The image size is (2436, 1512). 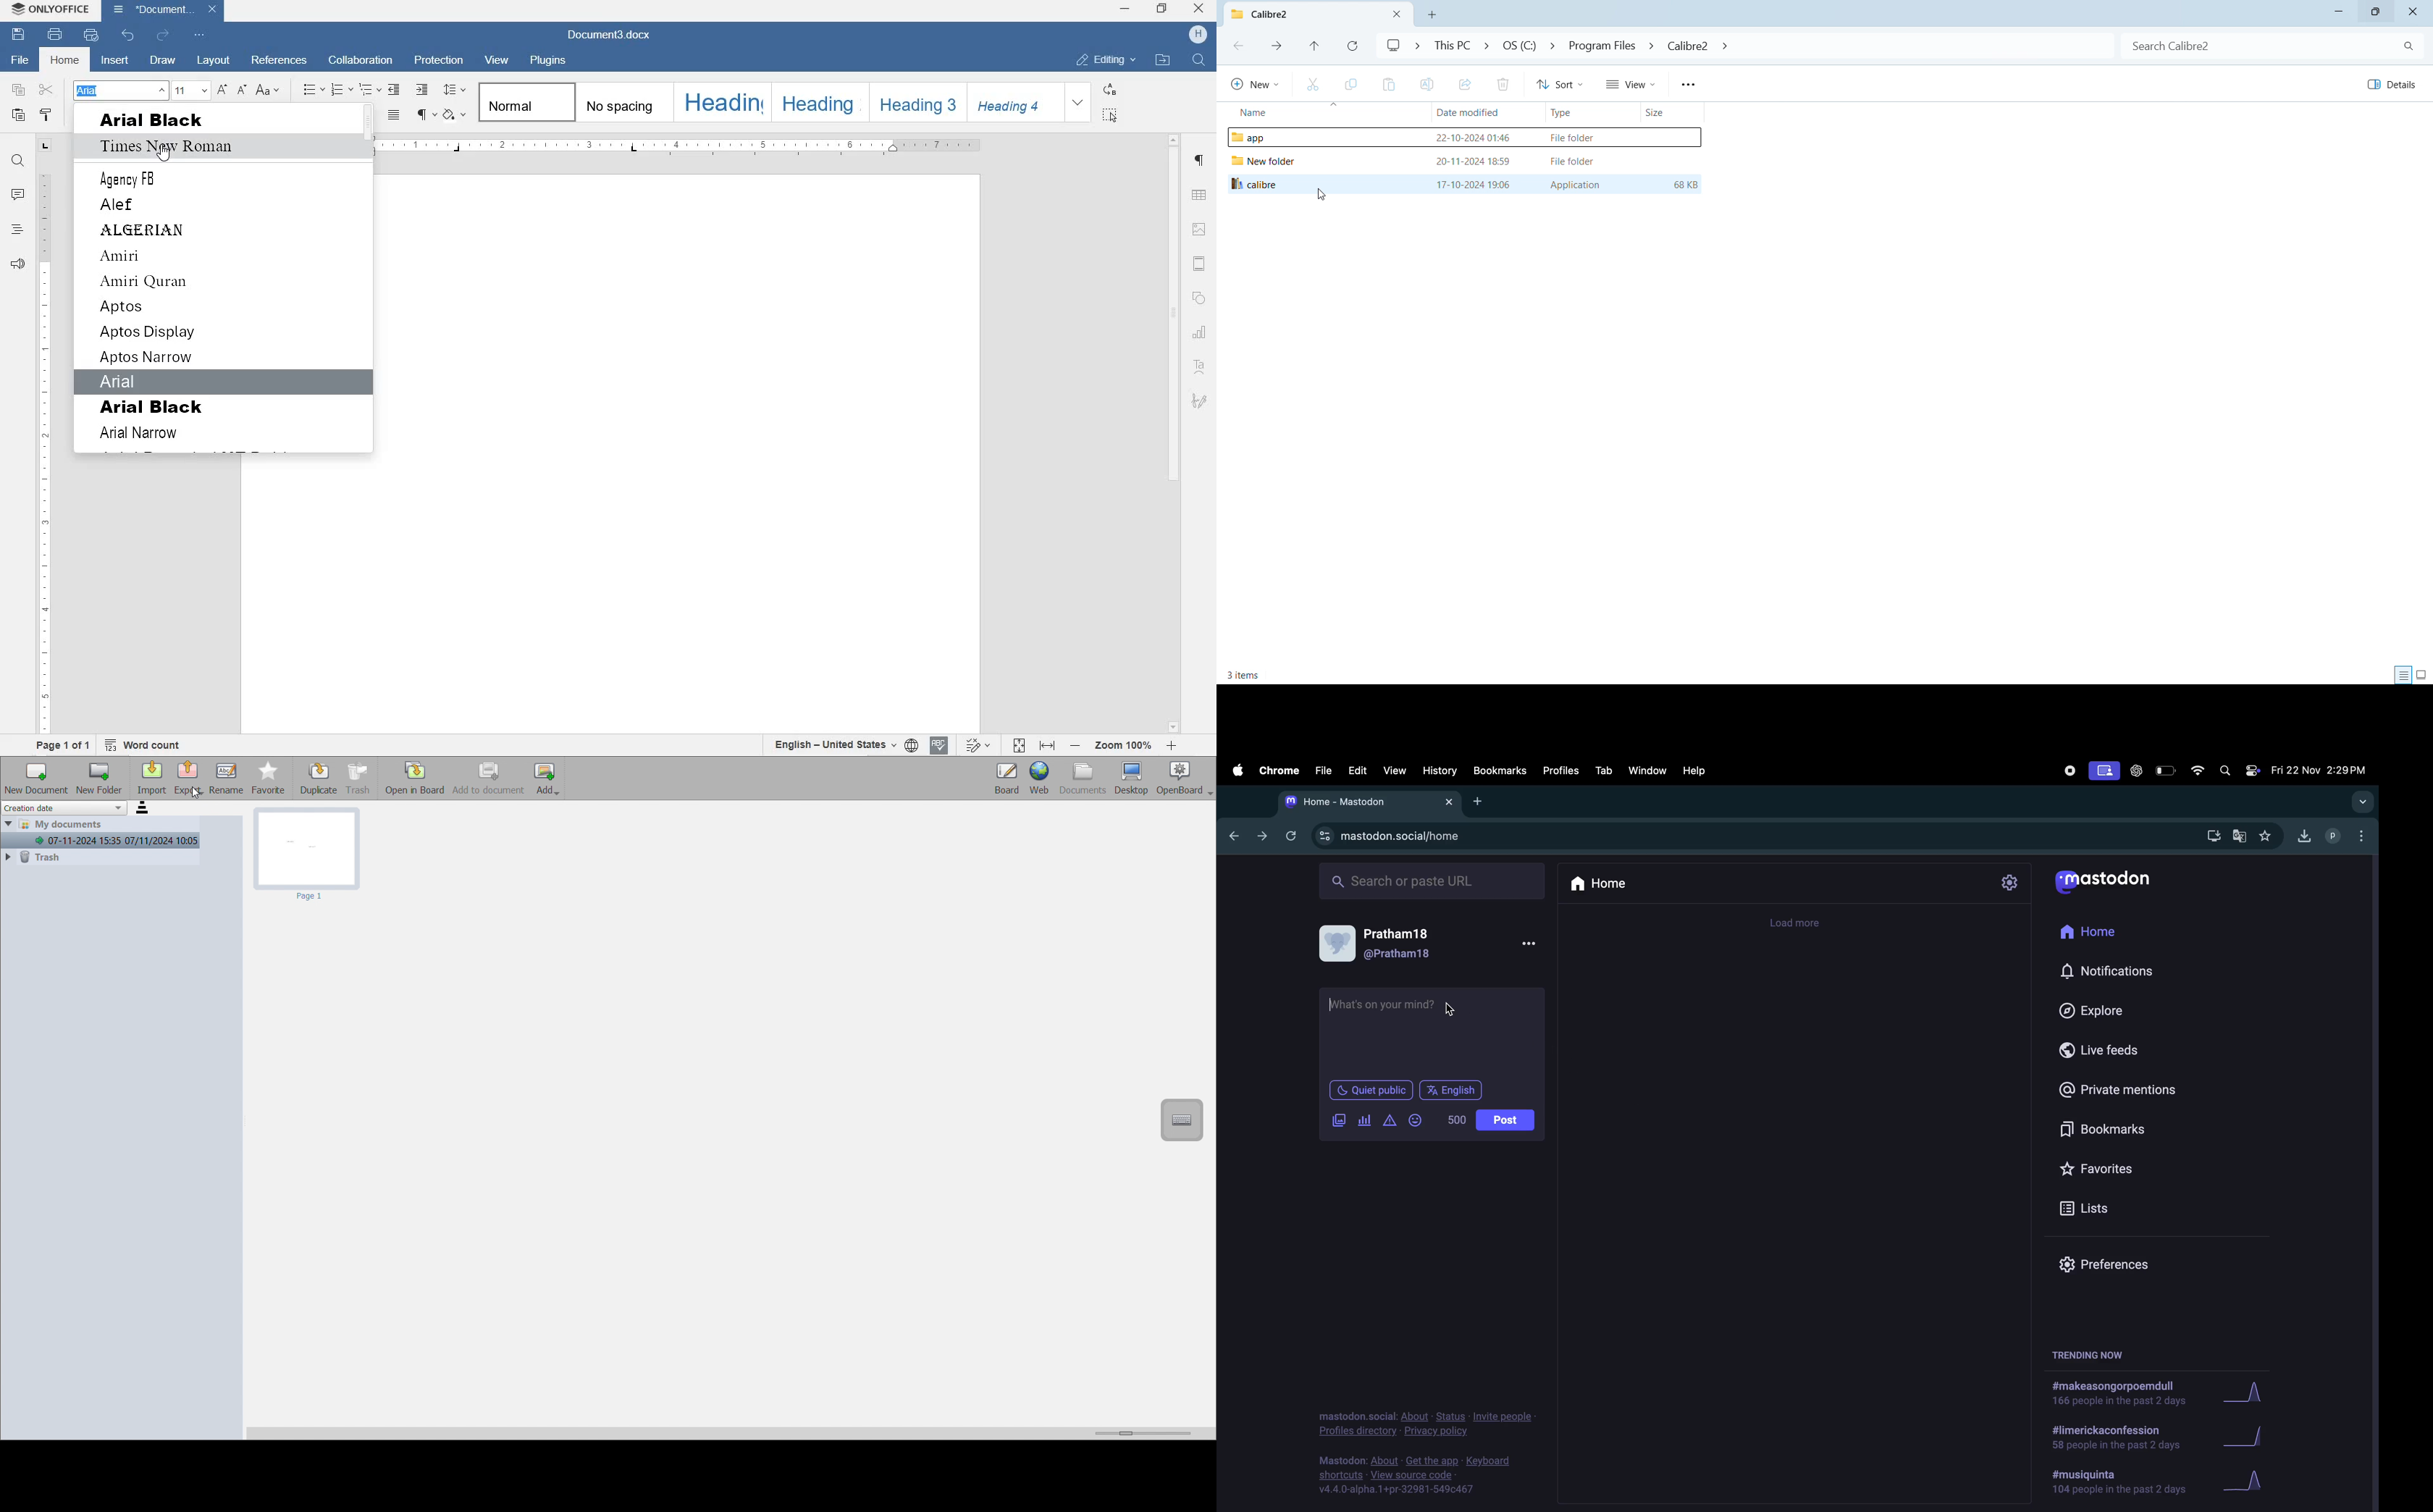 What do you see at coordinates (188, 779) in the screenshot?
I see `export` at bounding box center [188, 779].